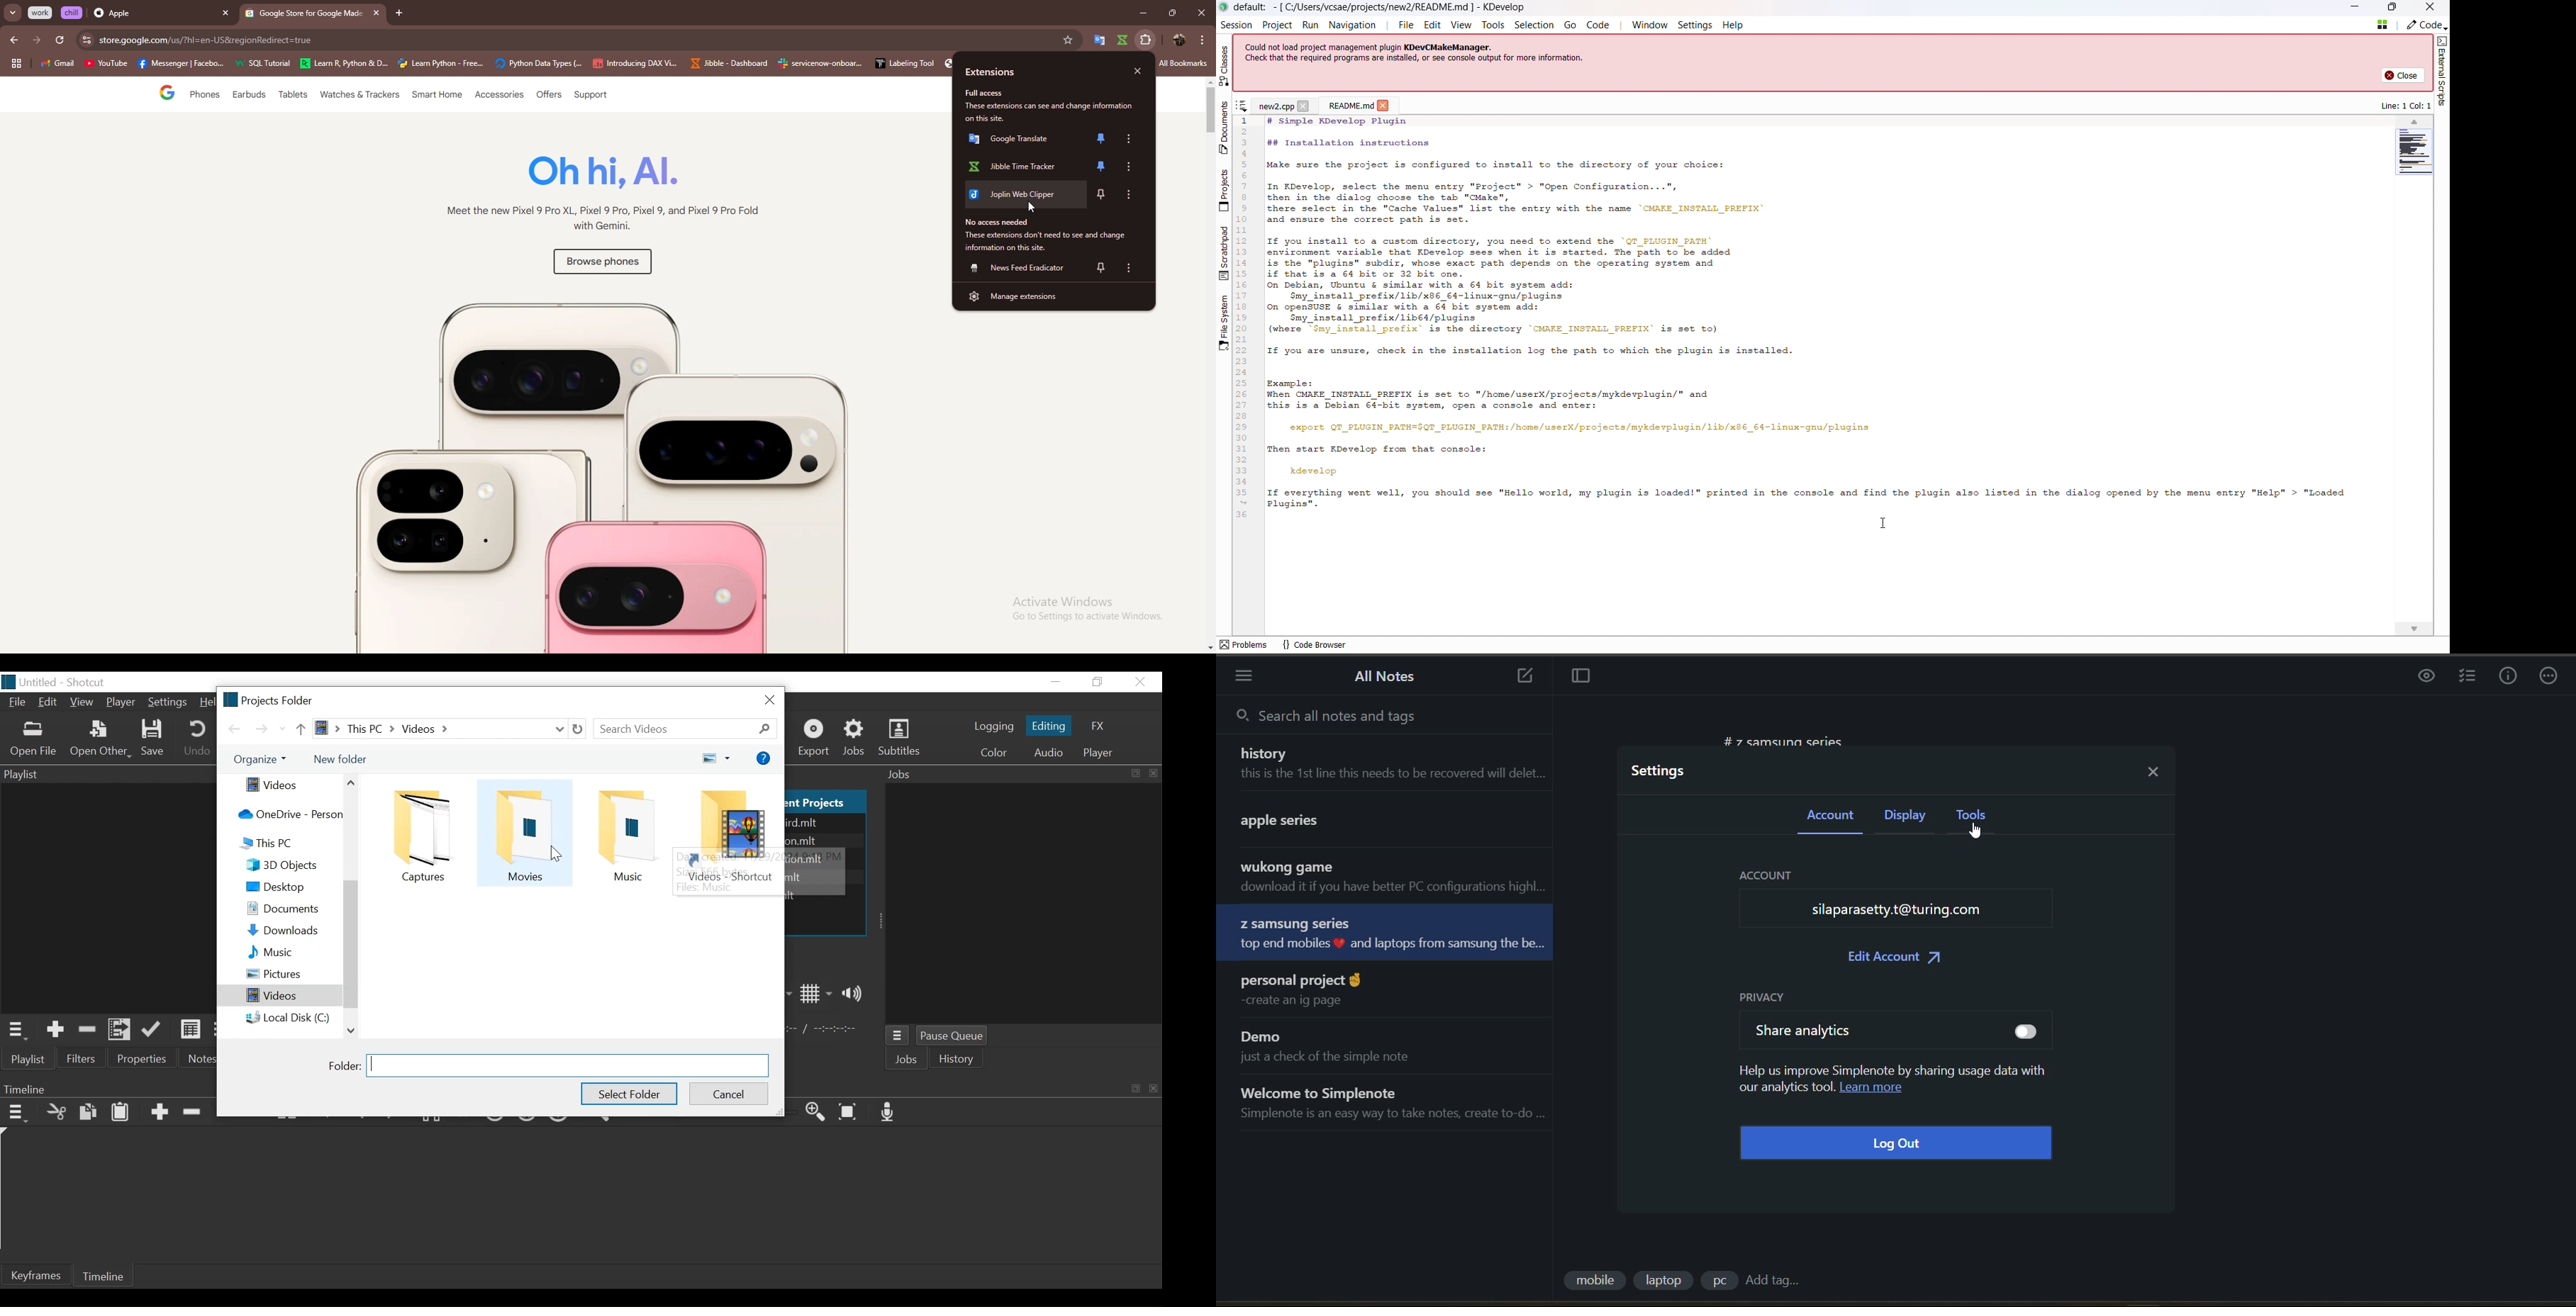 The height and width of the screenshot is (1316, 2576). I want to click on option, so click(1131, 268).